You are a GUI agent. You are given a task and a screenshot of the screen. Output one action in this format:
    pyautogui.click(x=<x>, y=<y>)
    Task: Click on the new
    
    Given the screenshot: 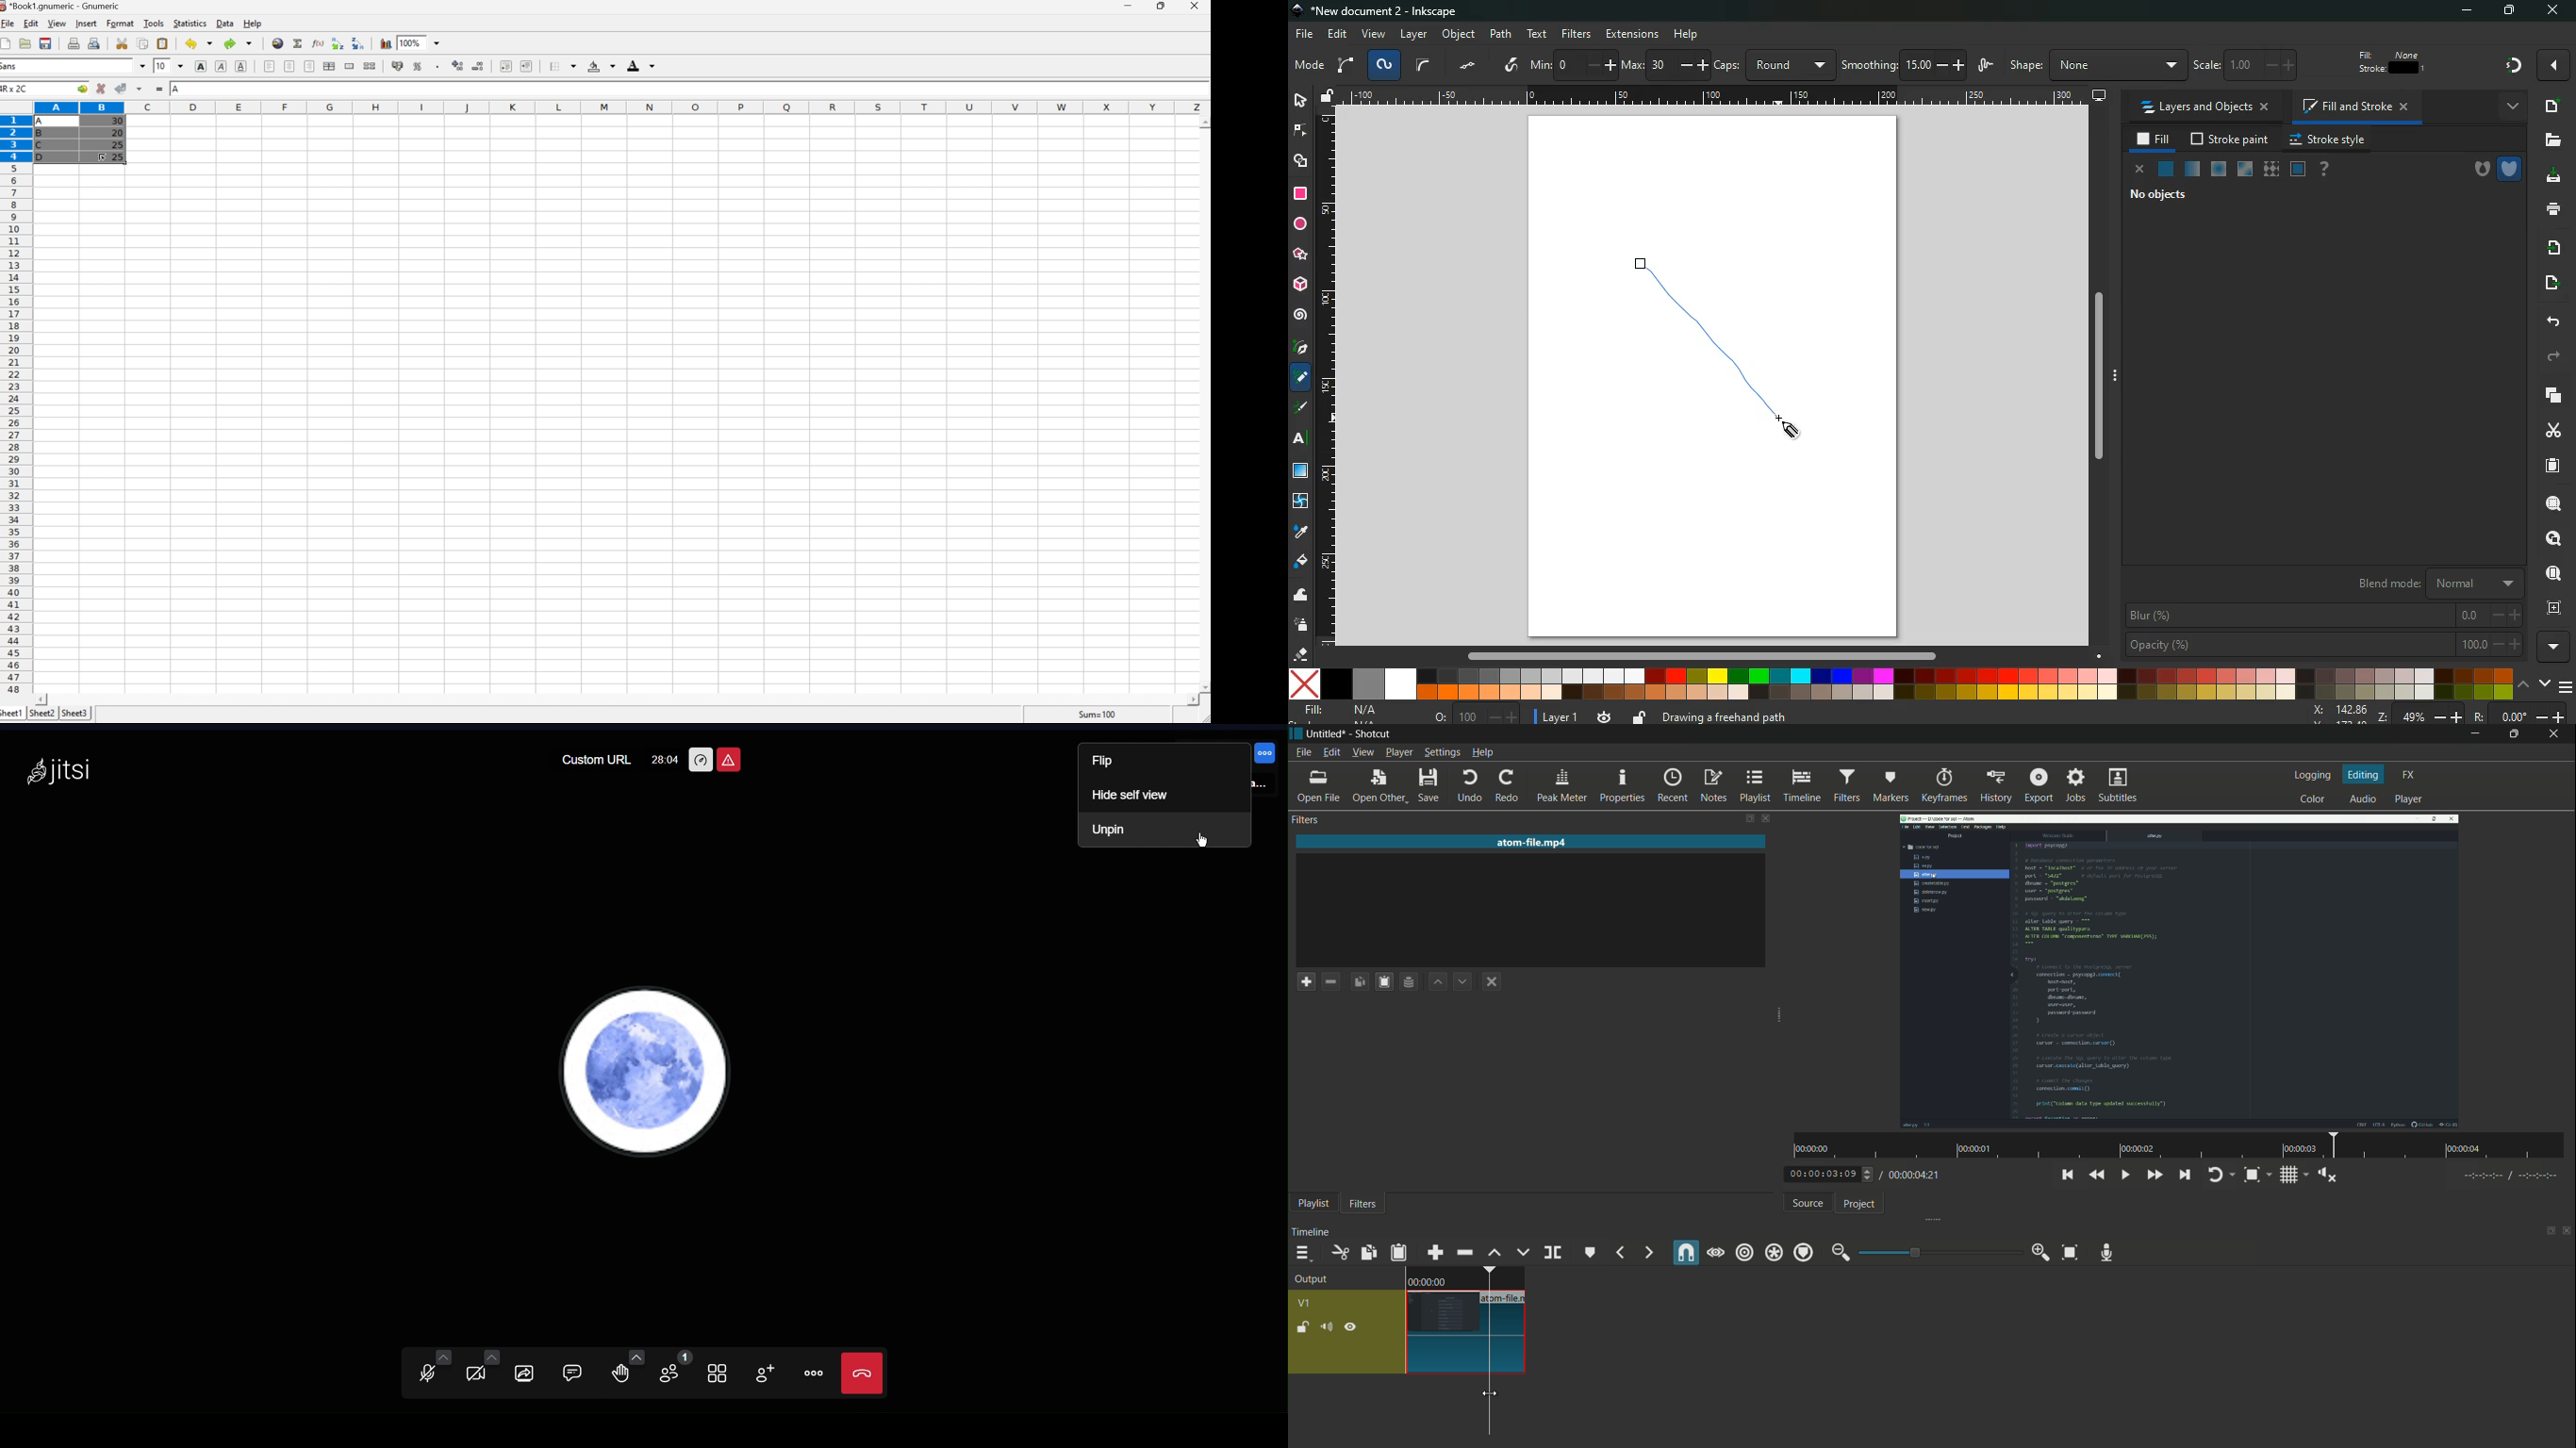 What is the action you would take?
    pyautogui.click(x=2552, y=106)
    